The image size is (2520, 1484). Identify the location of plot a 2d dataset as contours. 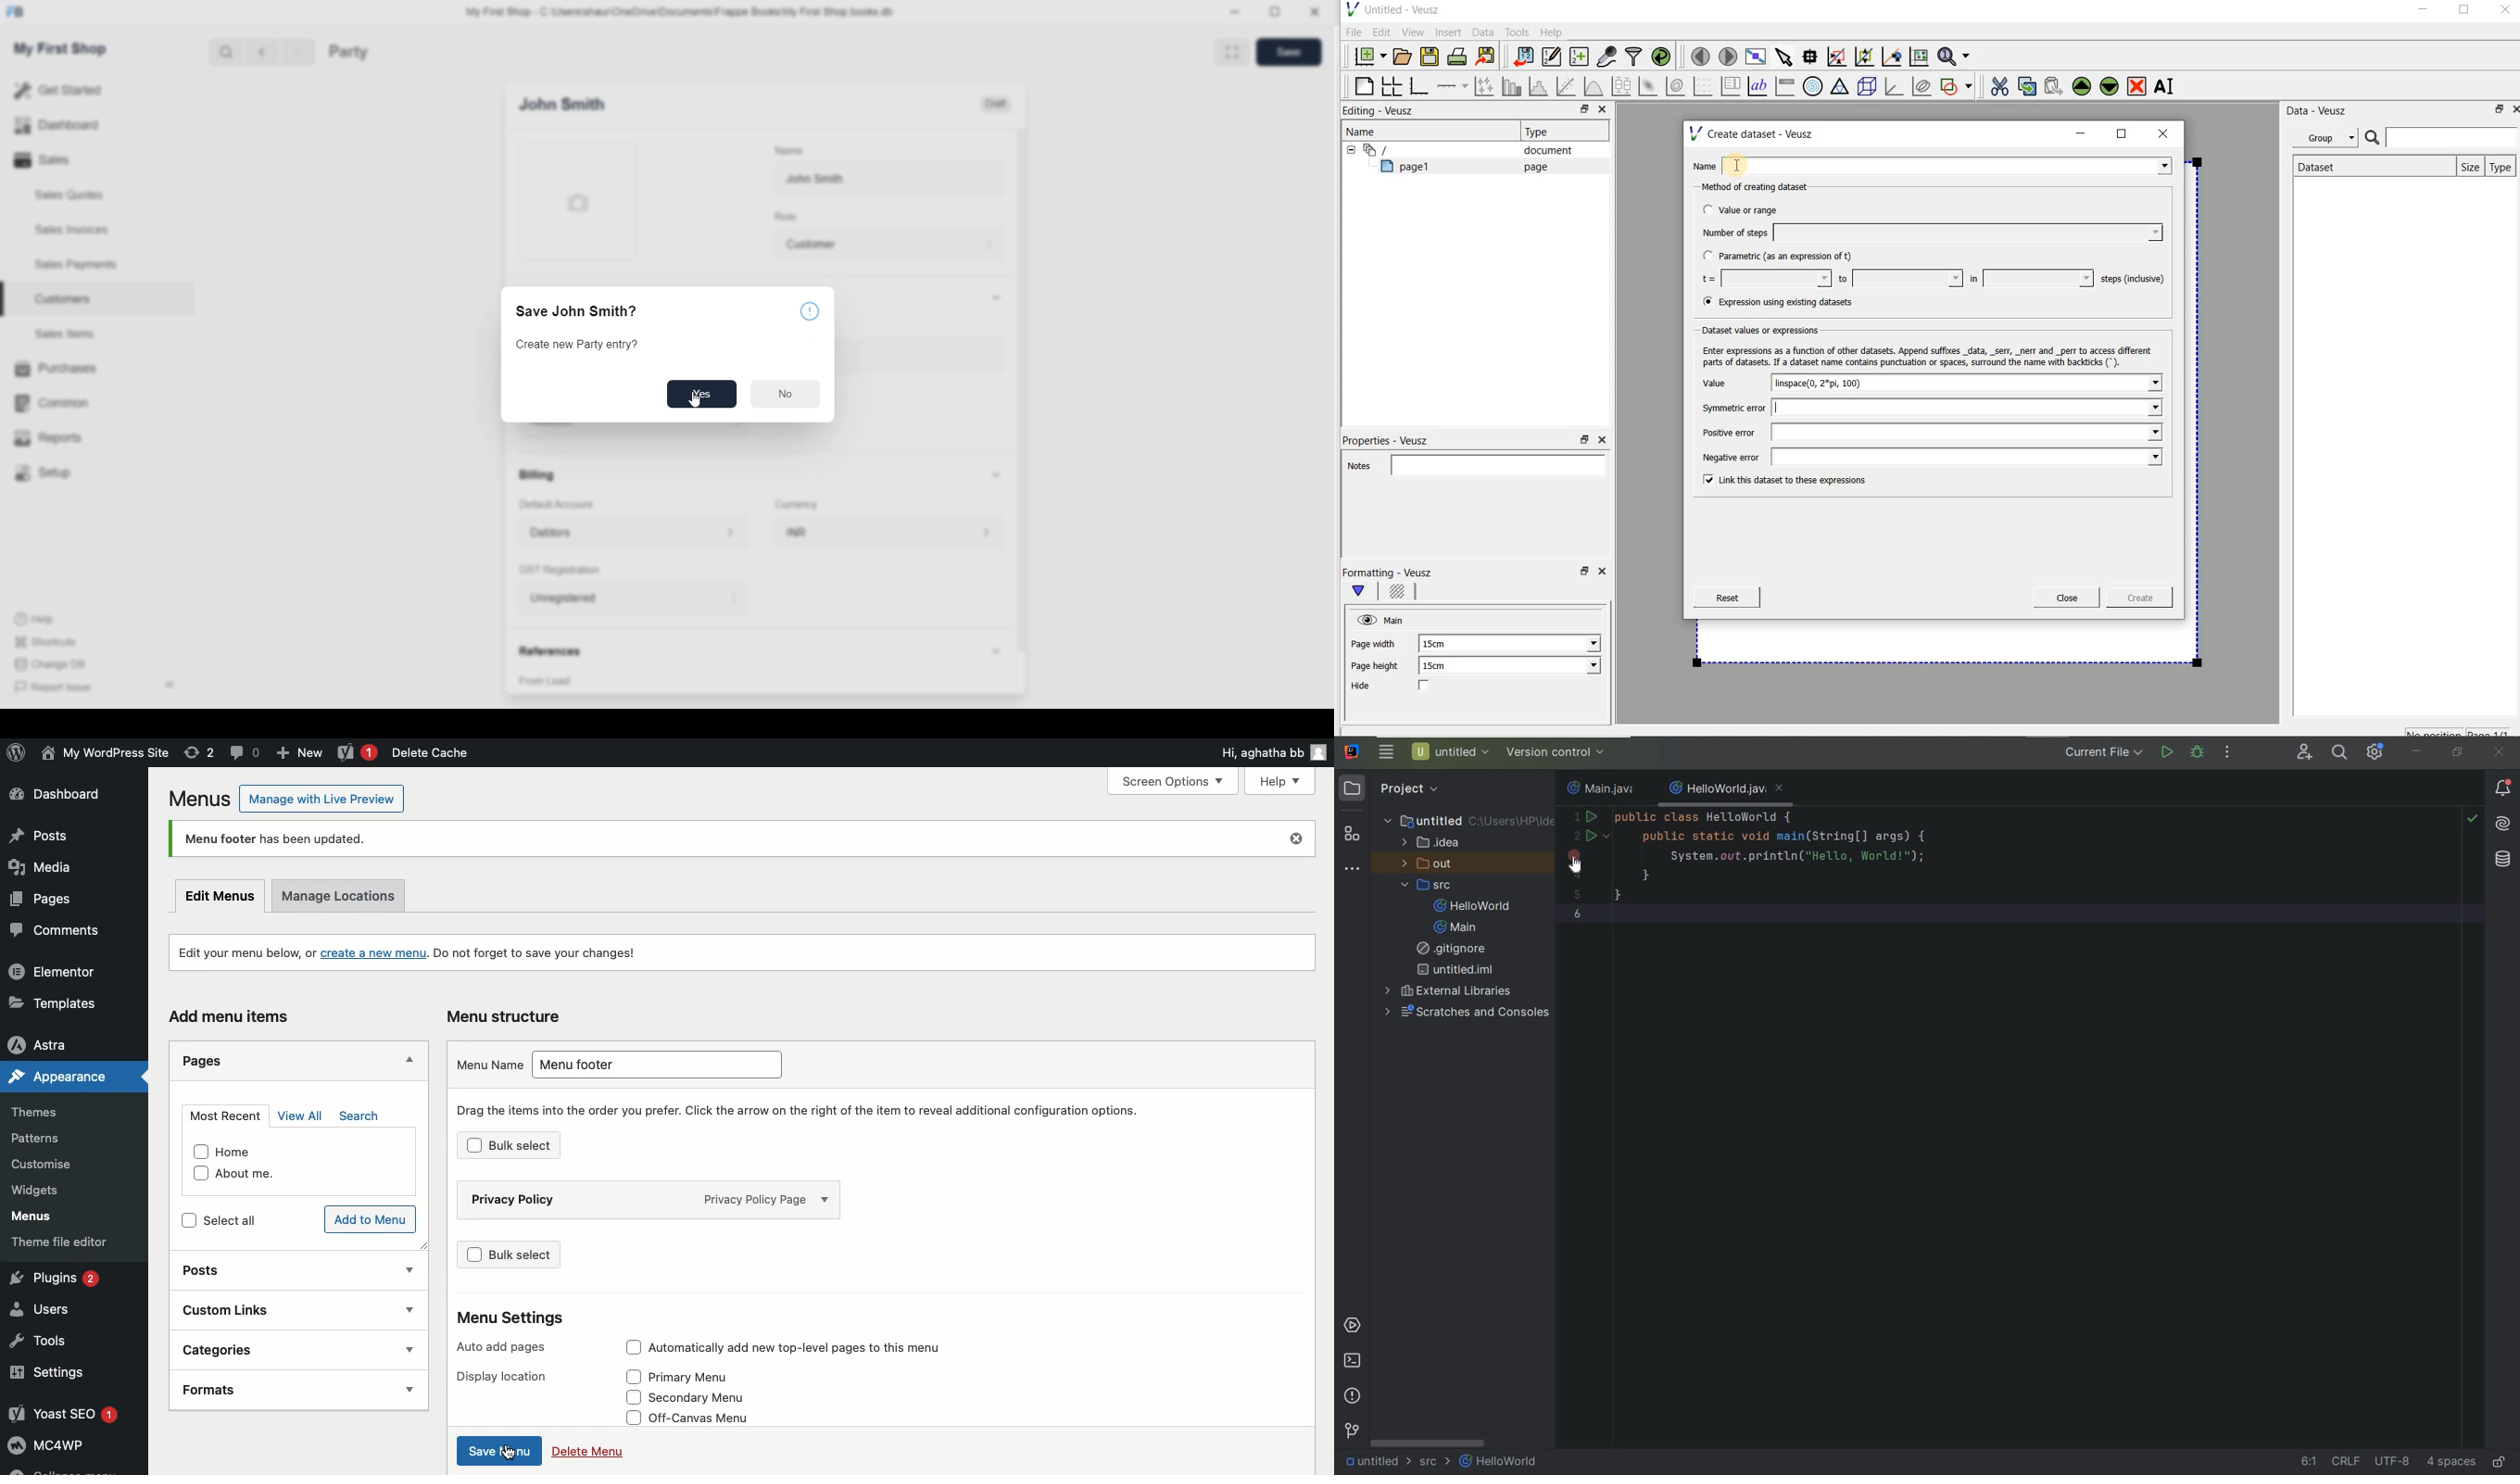
(1677, 86).